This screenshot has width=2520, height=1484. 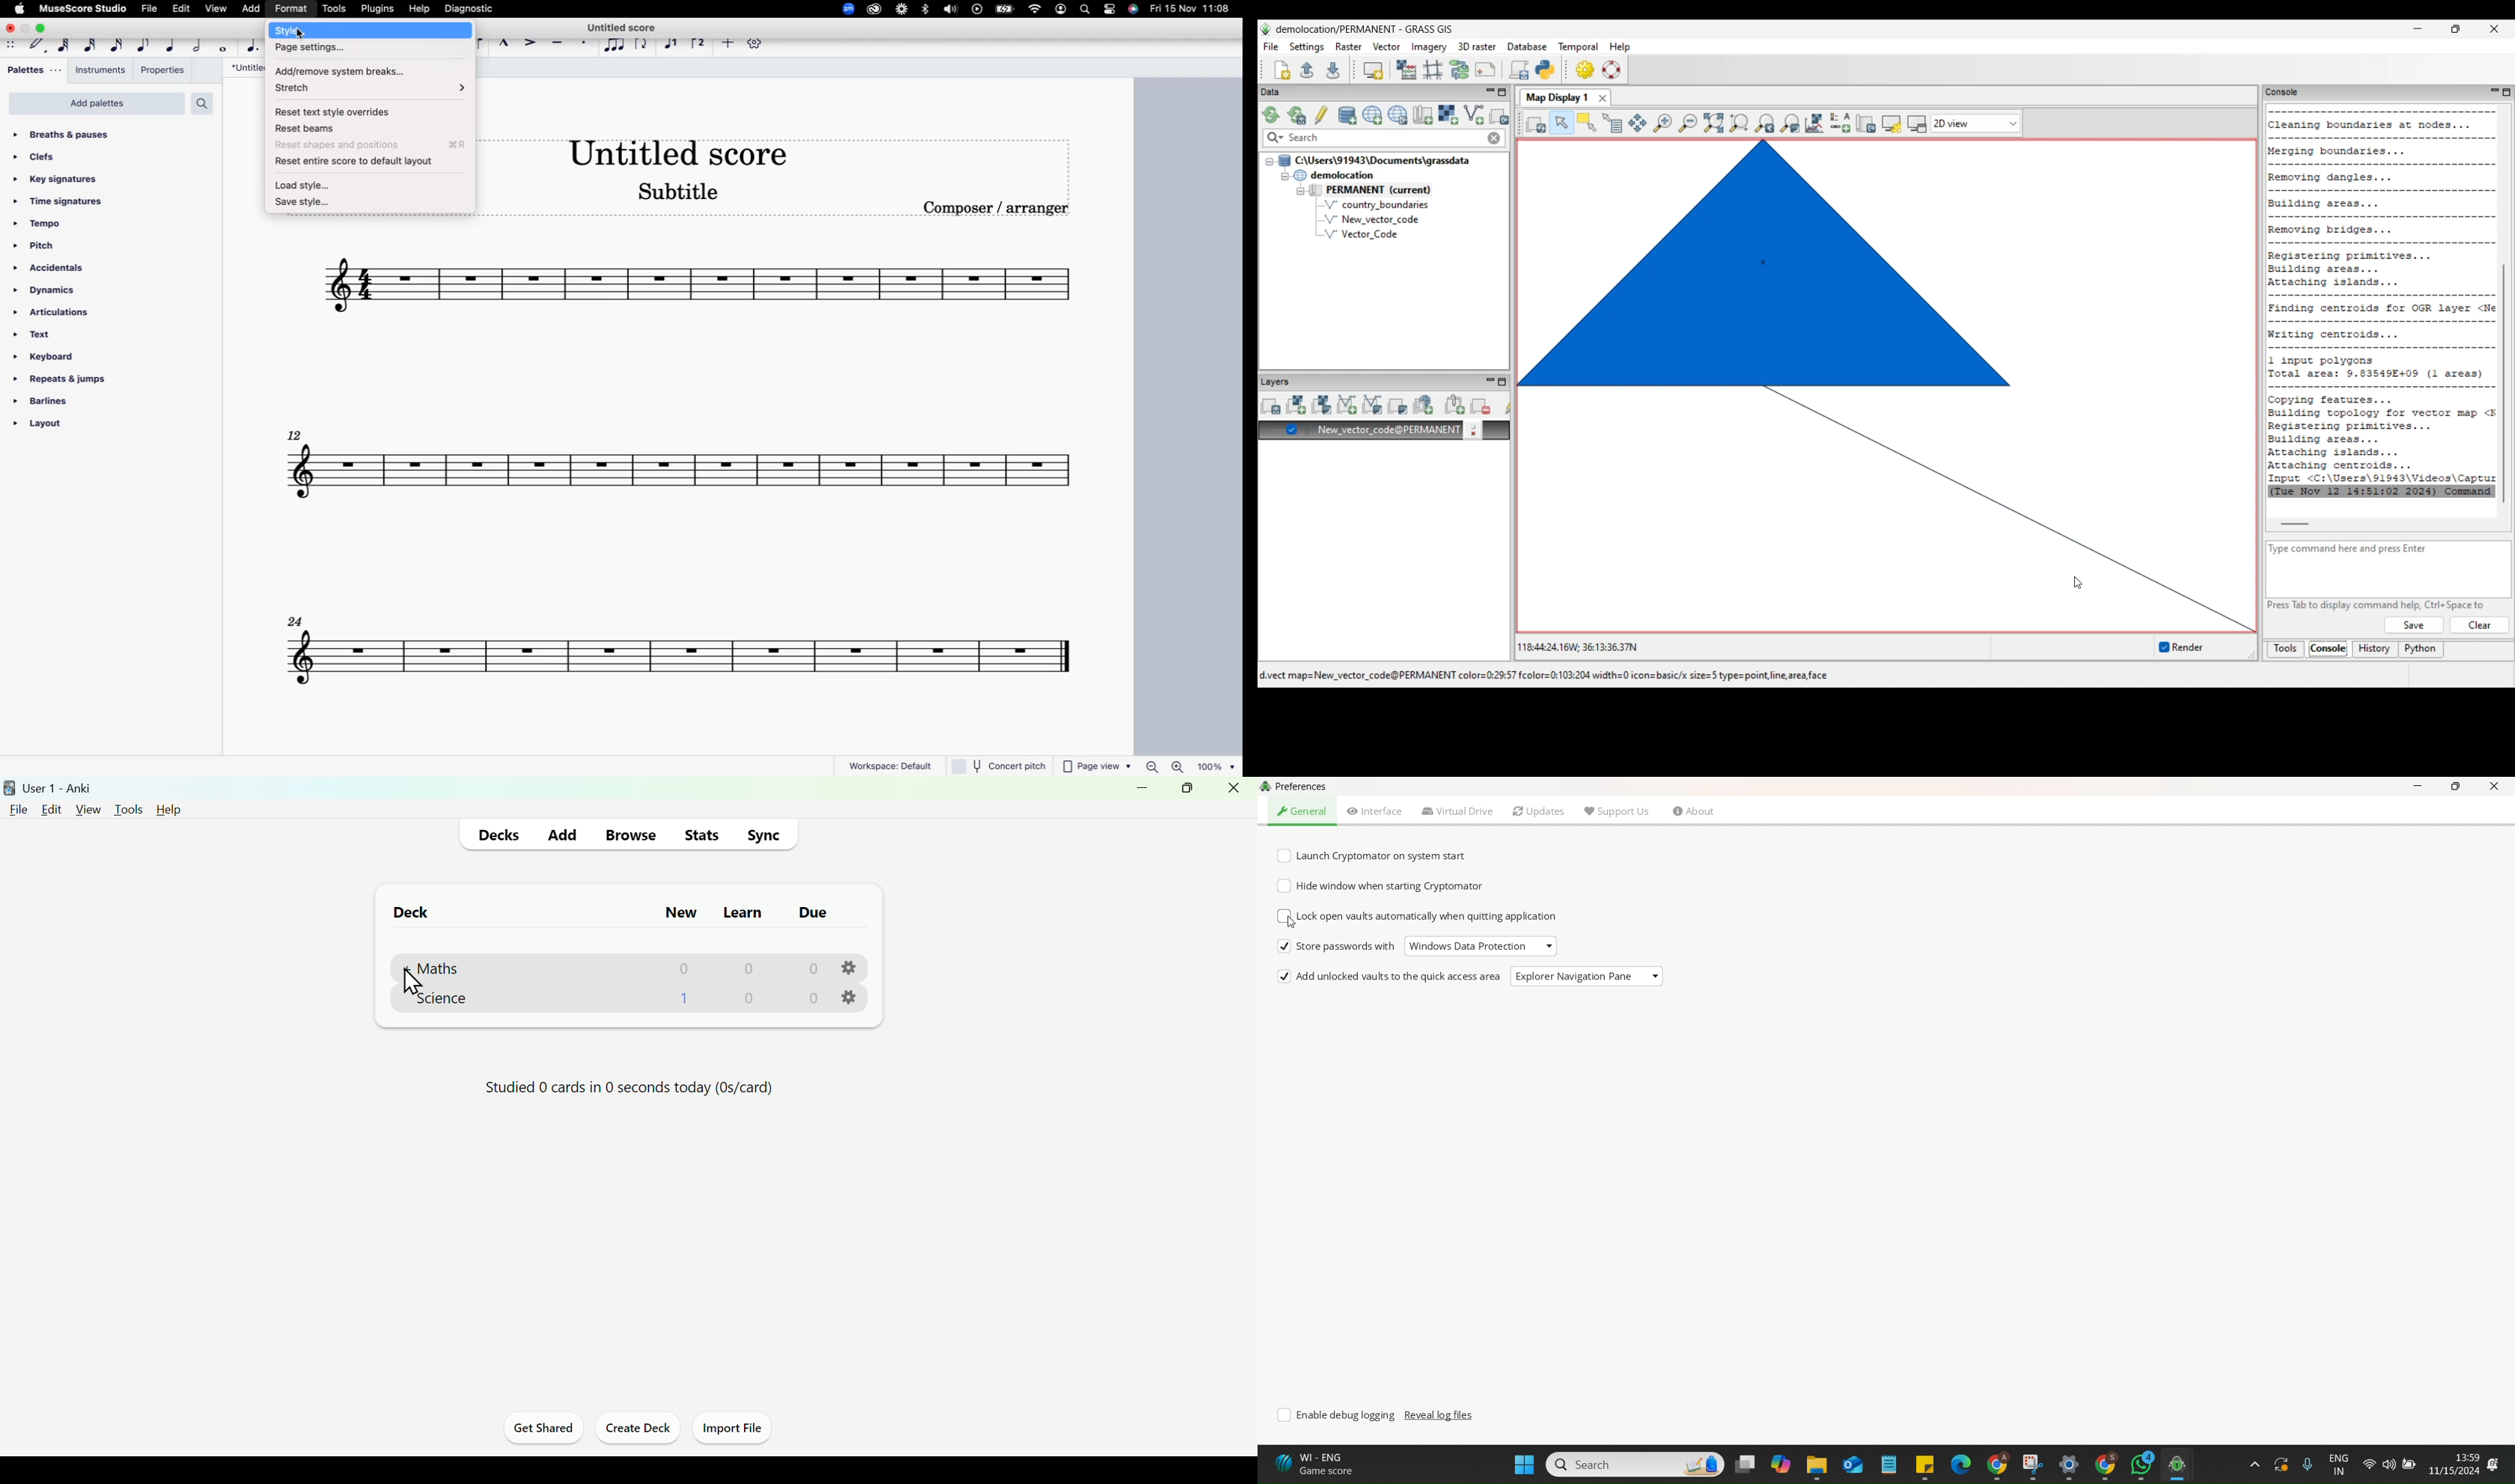 What do you see at coordinates (58, 199) in the screenshot?
I see `time signatures` at bounding box center [58, 199].